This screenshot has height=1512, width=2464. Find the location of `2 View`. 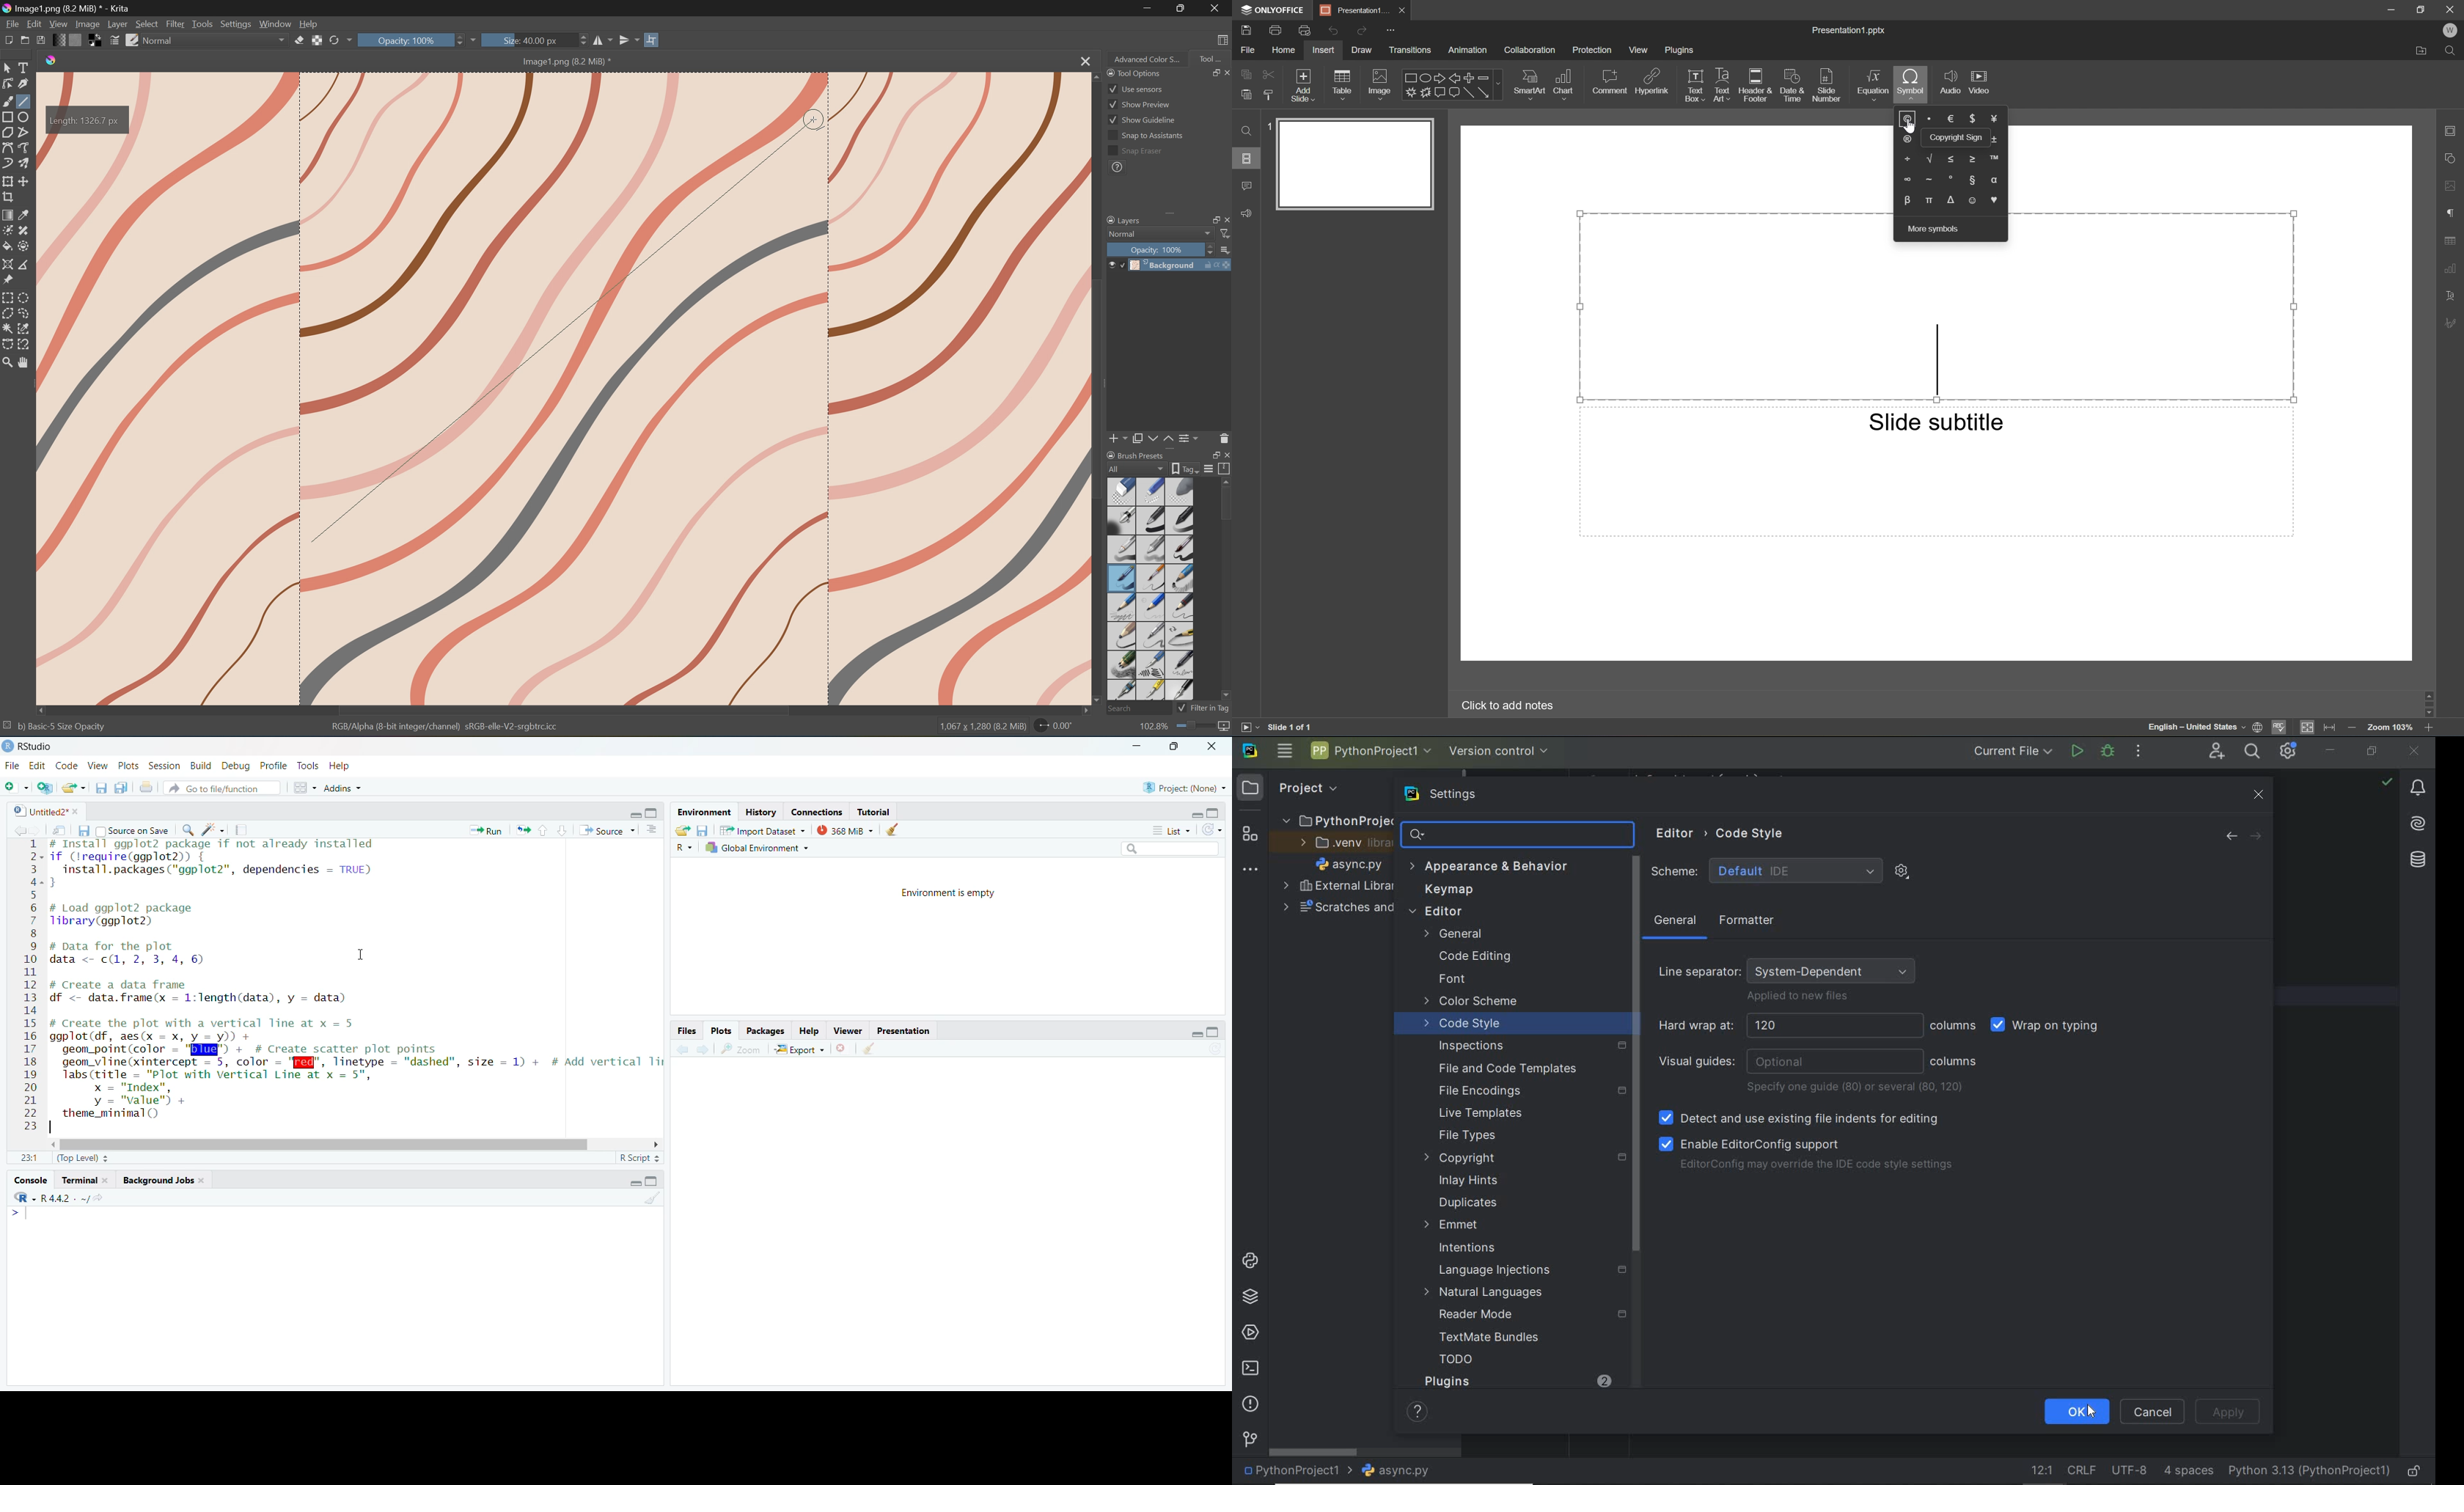

2 View is located at coordinates (98, 767).